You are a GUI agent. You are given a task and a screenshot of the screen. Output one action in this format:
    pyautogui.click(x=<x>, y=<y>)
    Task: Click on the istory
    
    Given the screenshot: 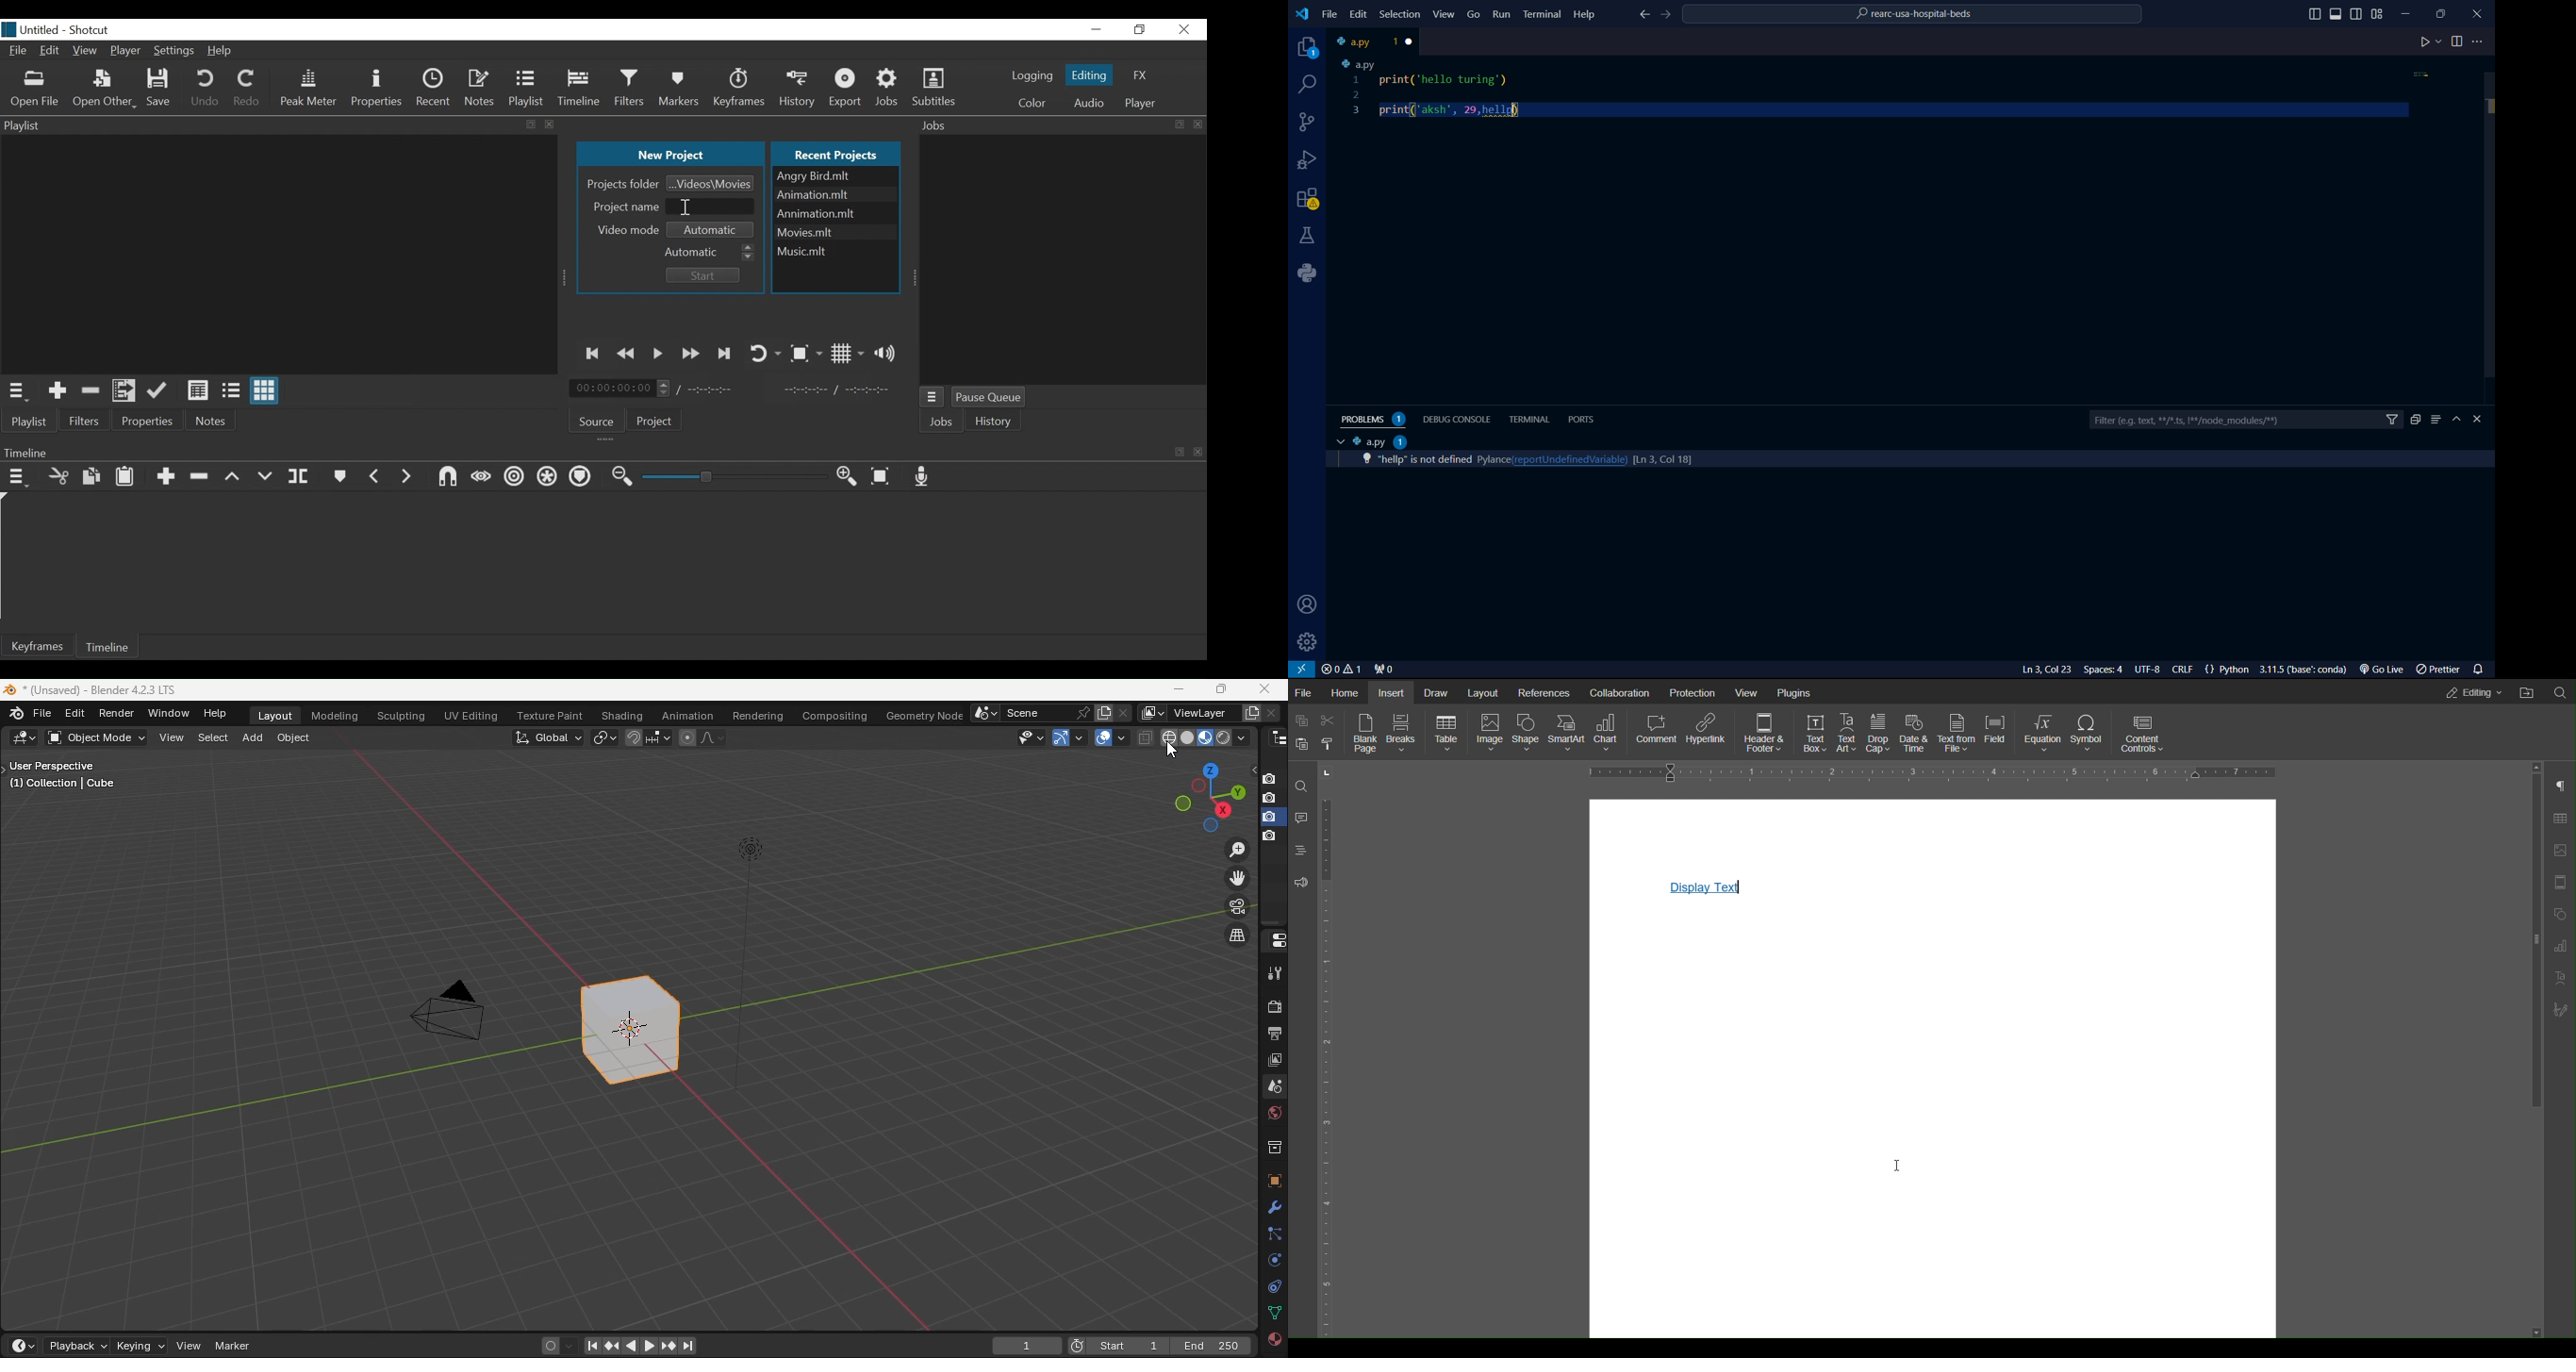 What is the action you would take?
    pyautogui.click(x=996, y=421)
    